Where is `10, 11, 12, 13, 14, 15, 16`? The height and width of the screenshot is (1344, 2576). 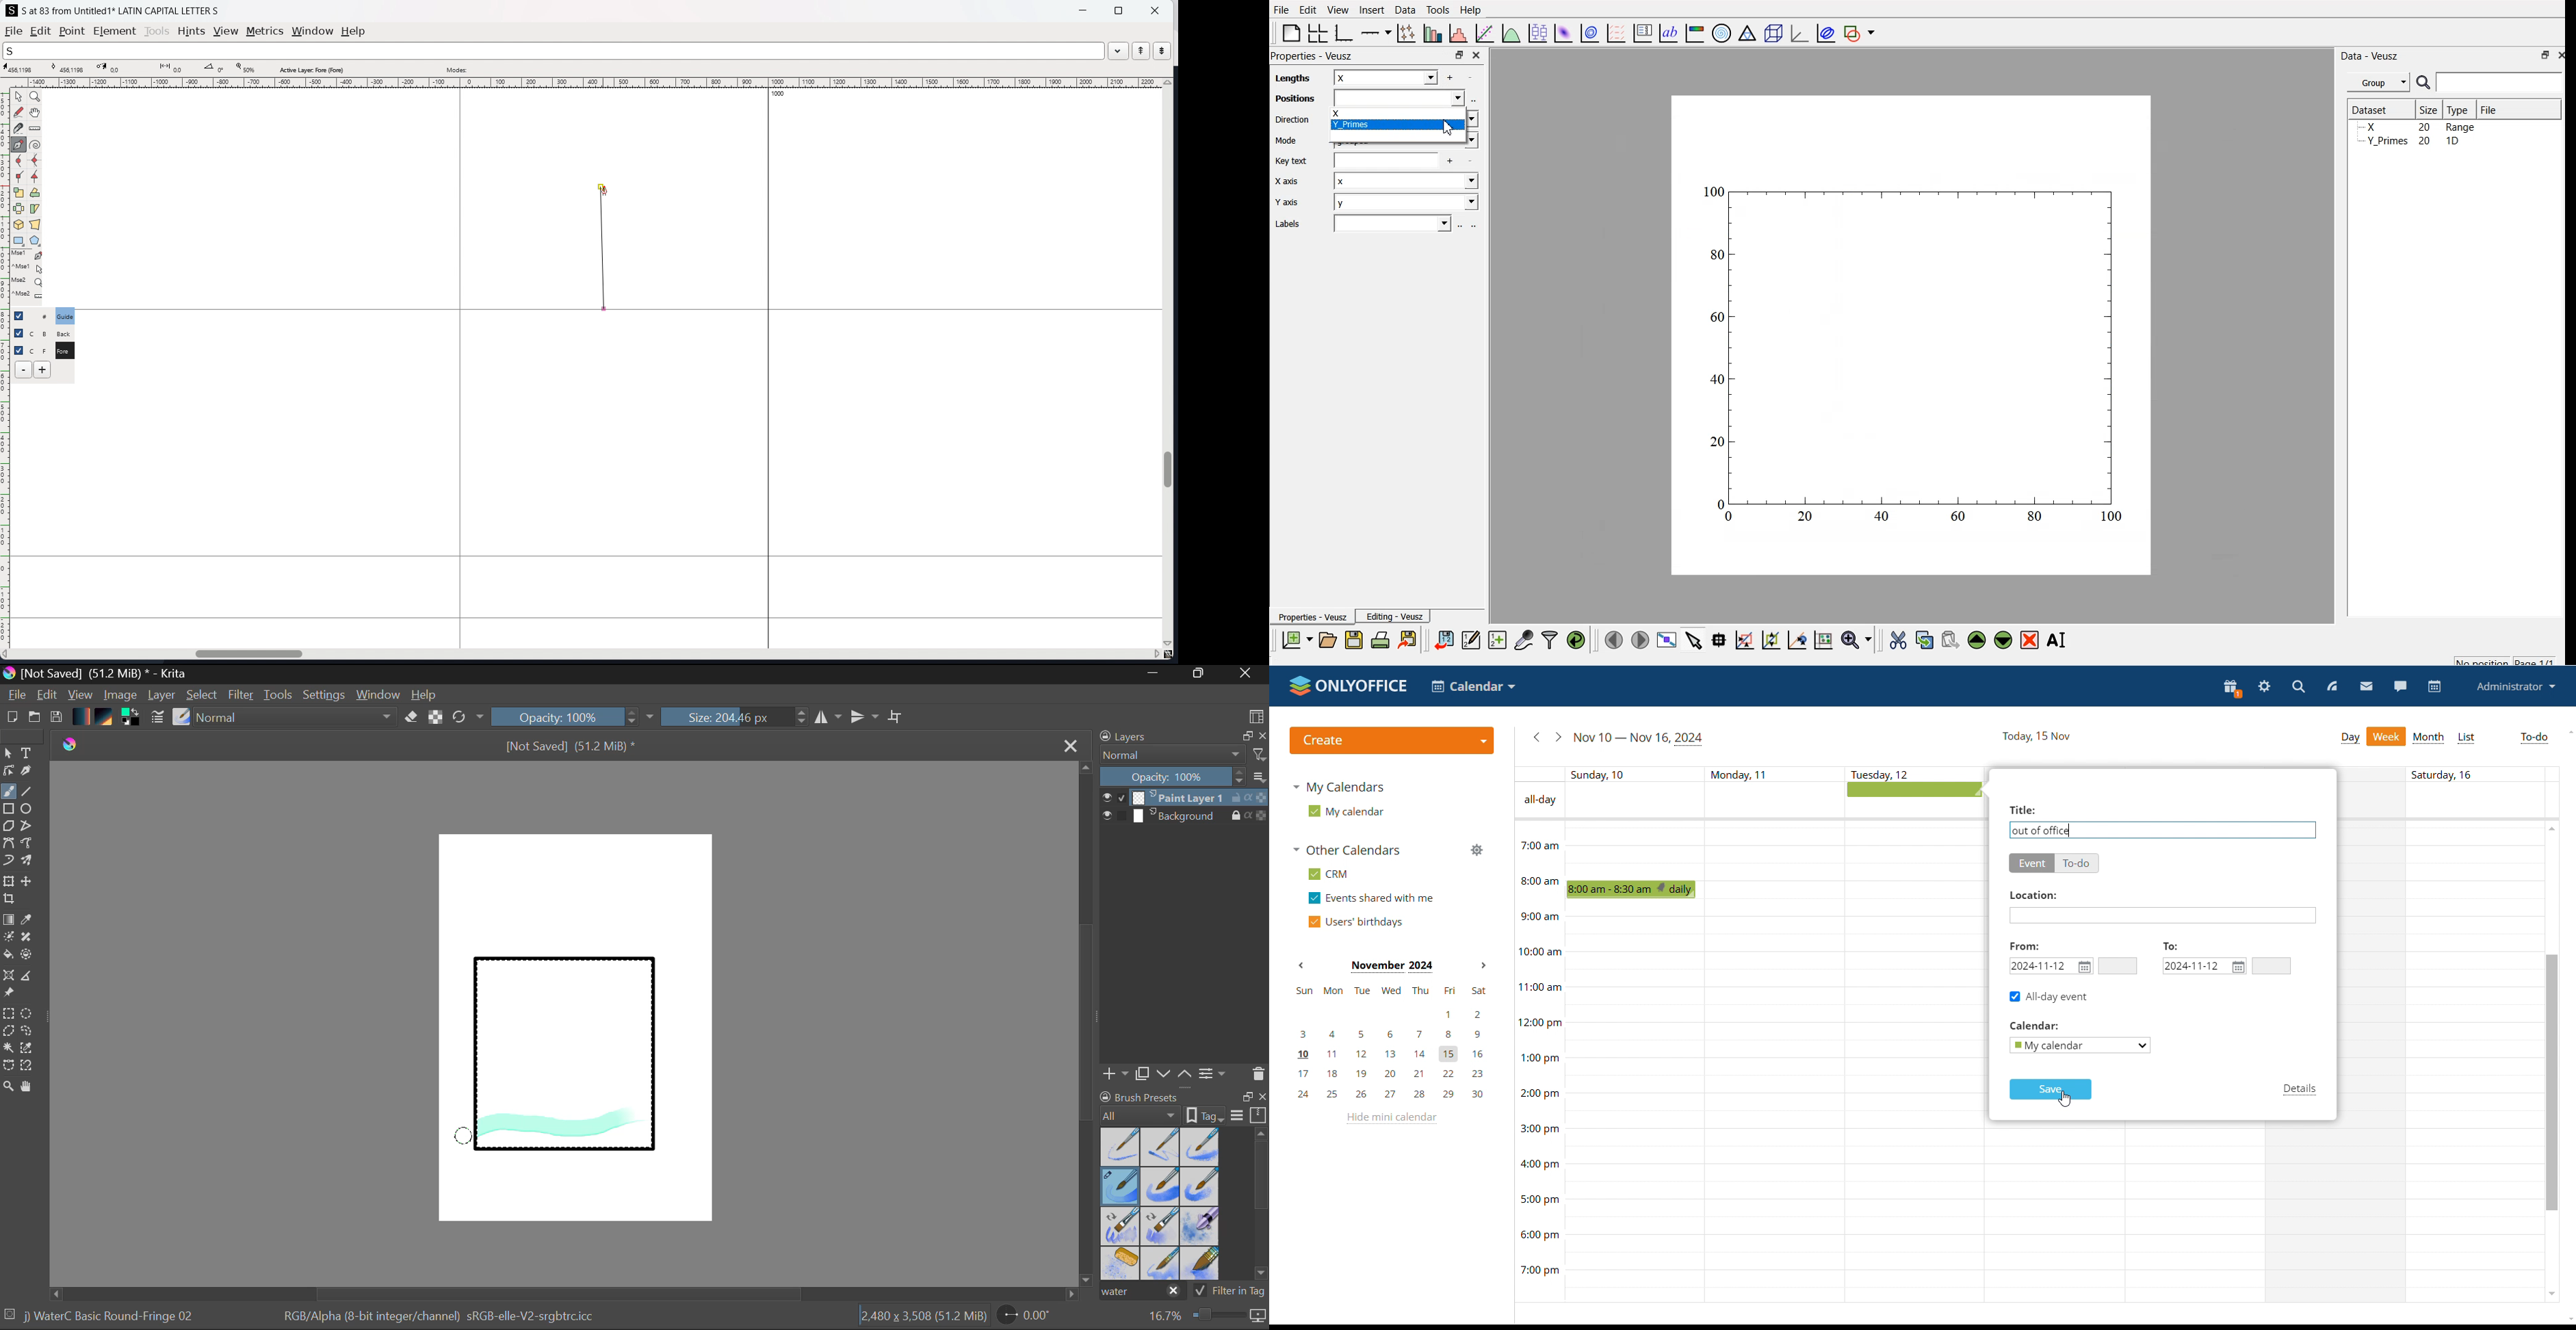
10, 11, 12, 13, 14, 15, 16 is located at coordinates (1396, 1056).